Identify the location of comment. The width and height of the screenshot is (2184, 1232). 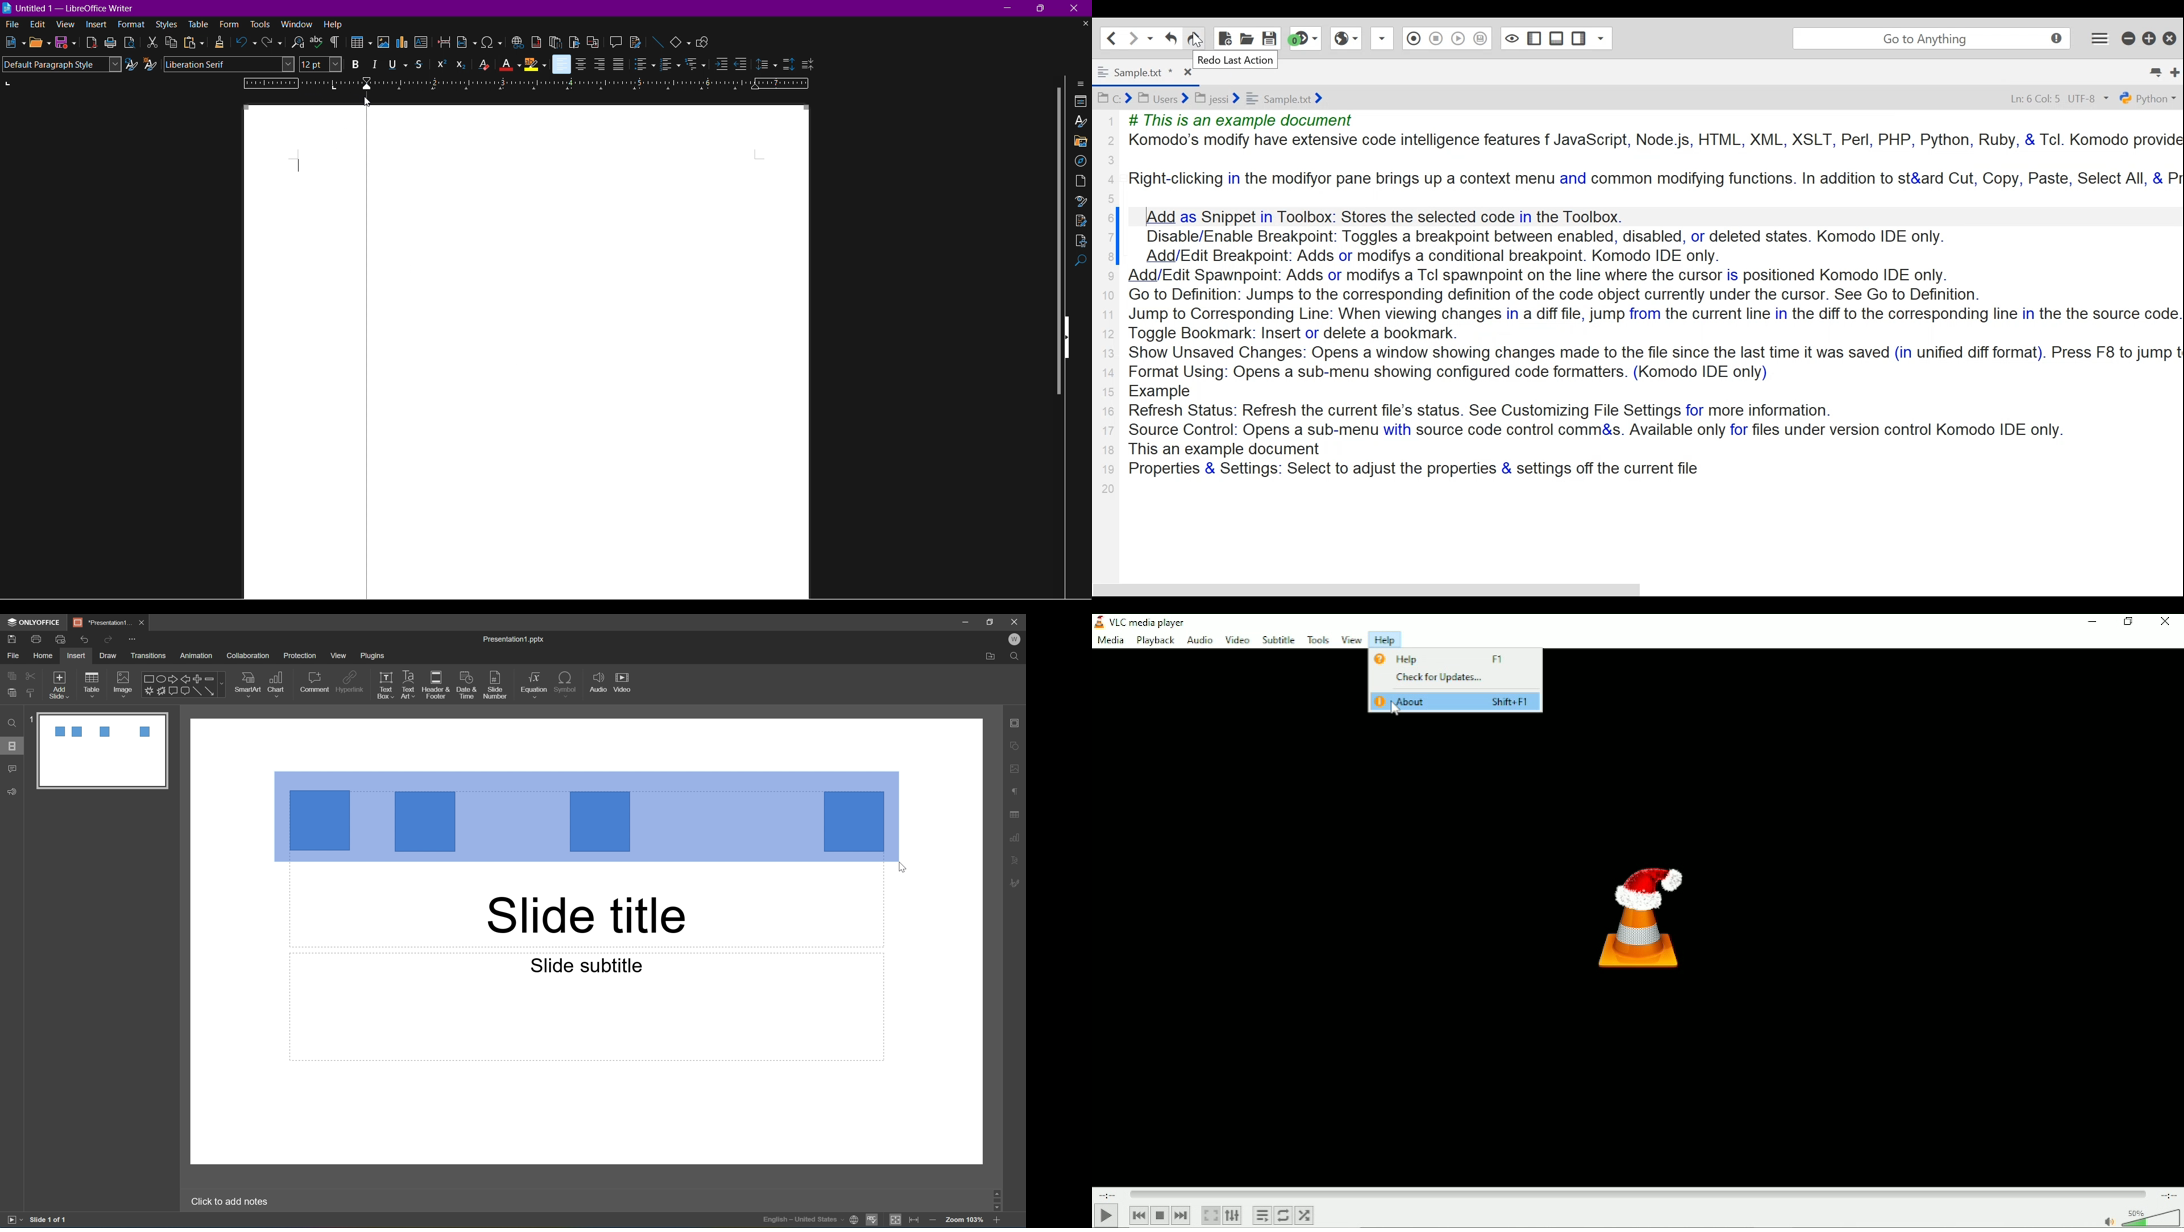
(314, 682).